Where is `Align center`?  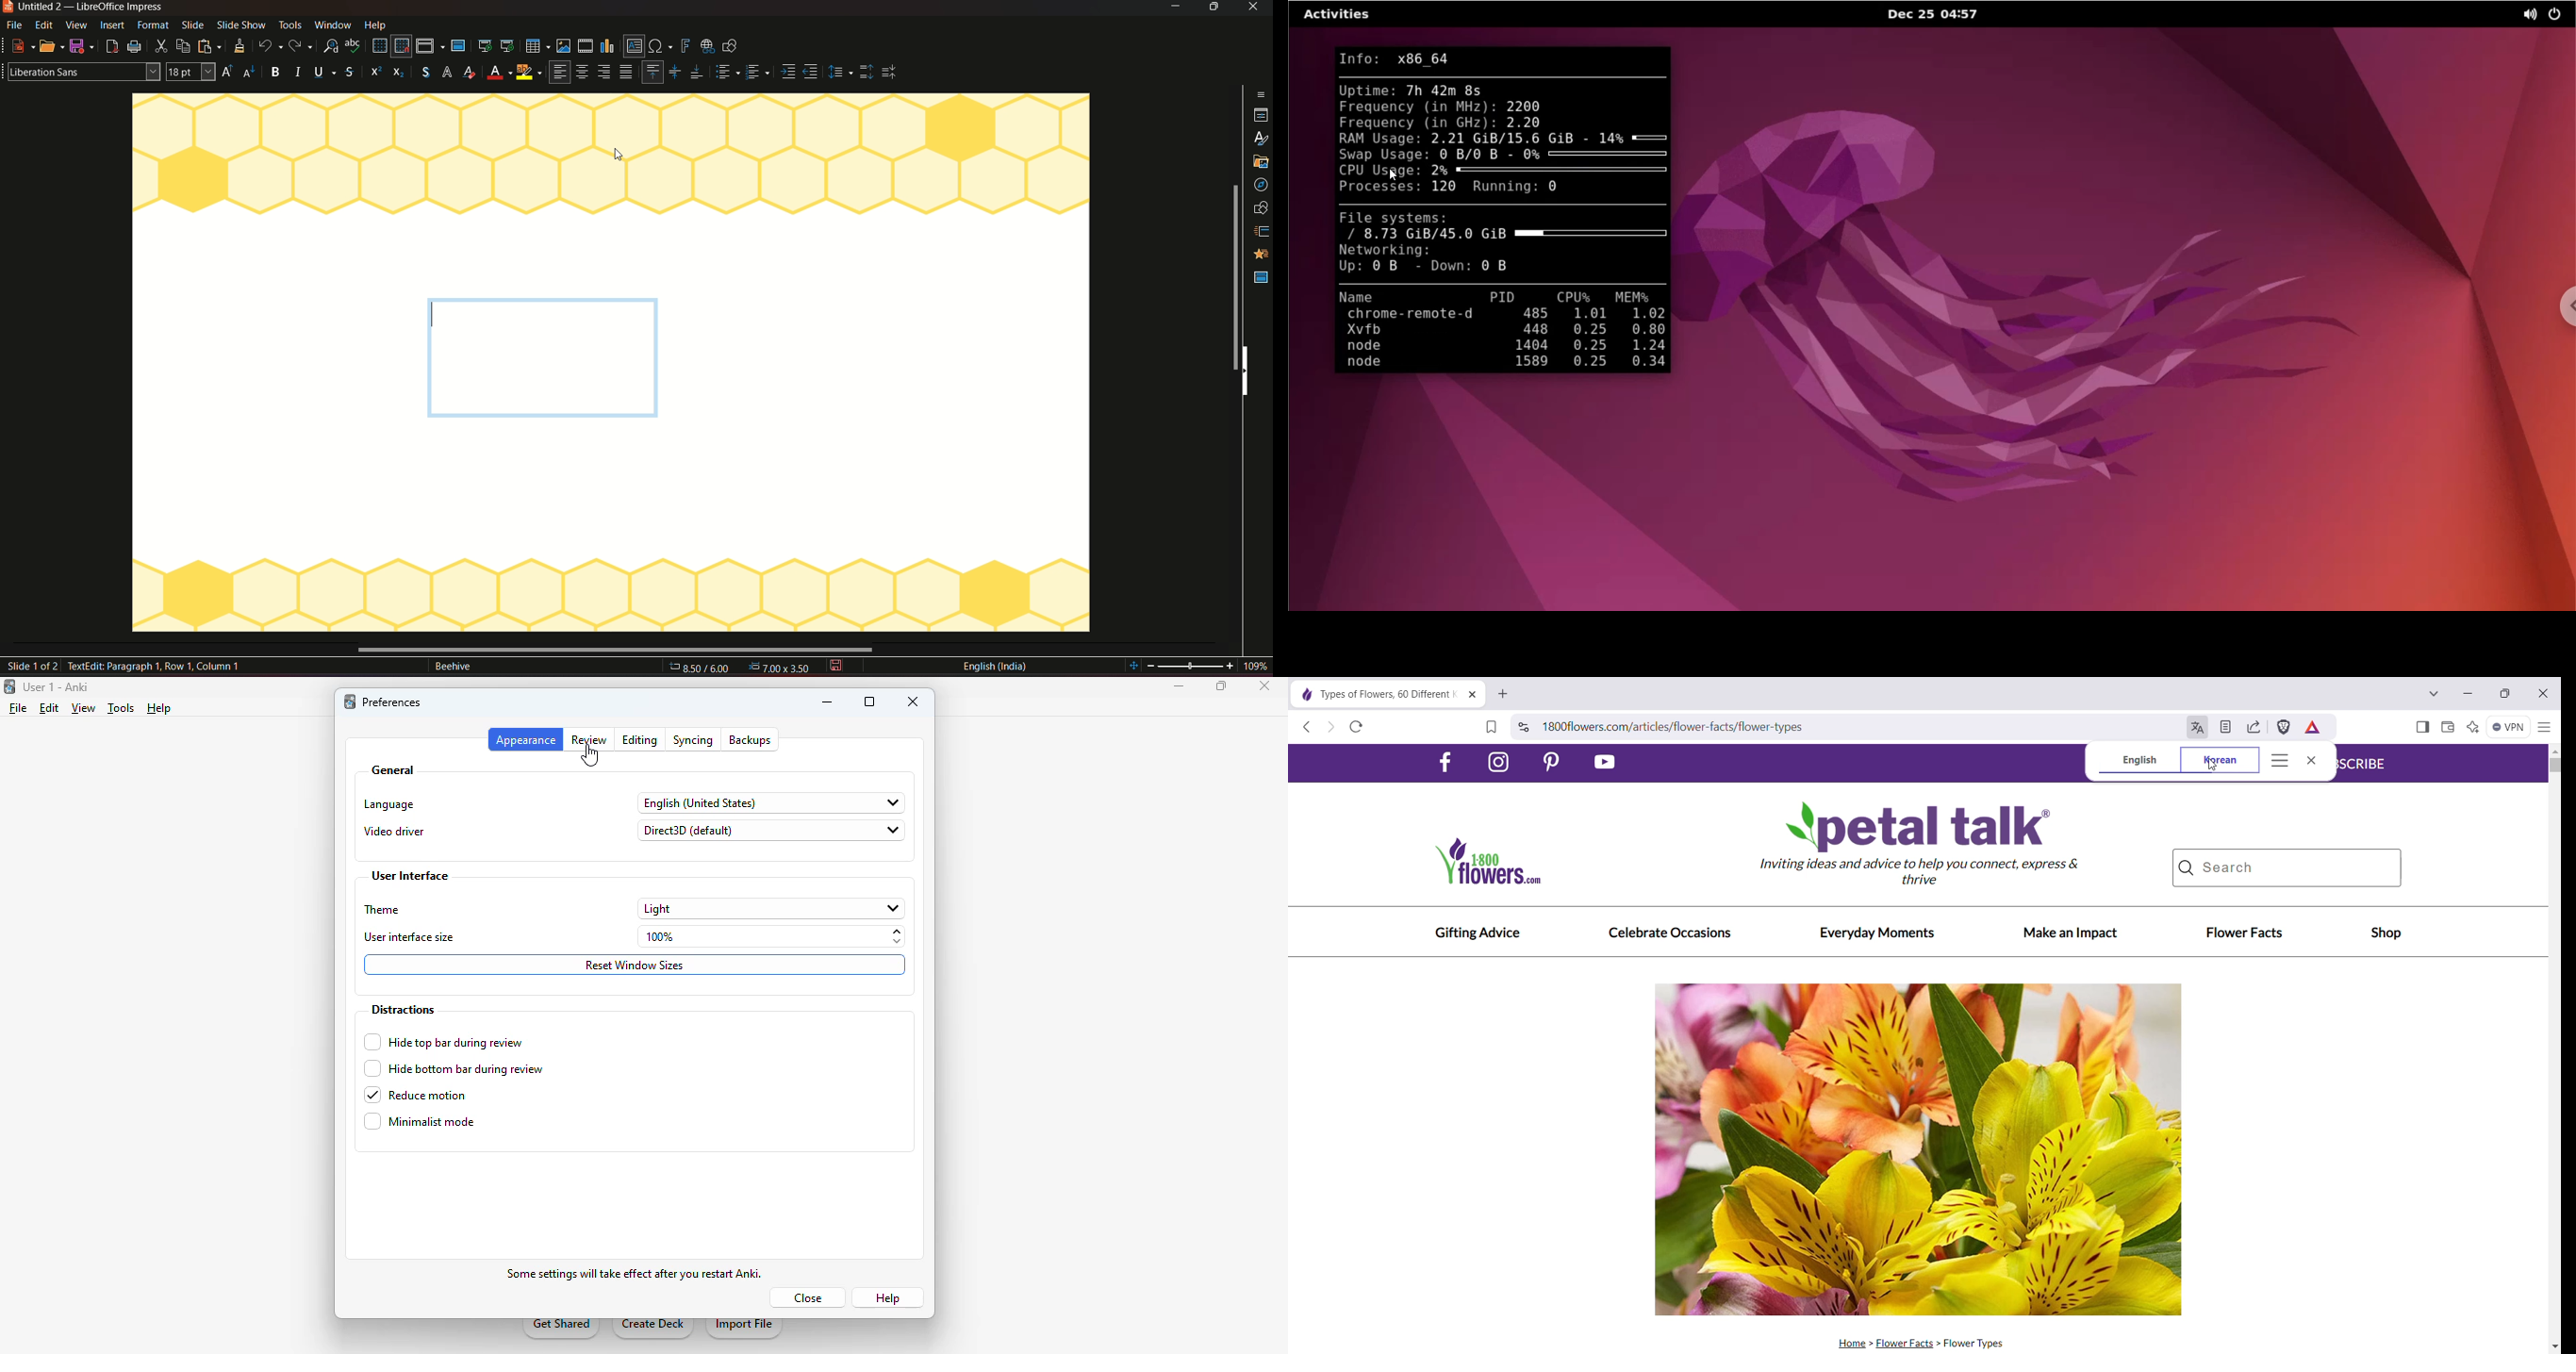
Align center is located at coordinates (583, 74).